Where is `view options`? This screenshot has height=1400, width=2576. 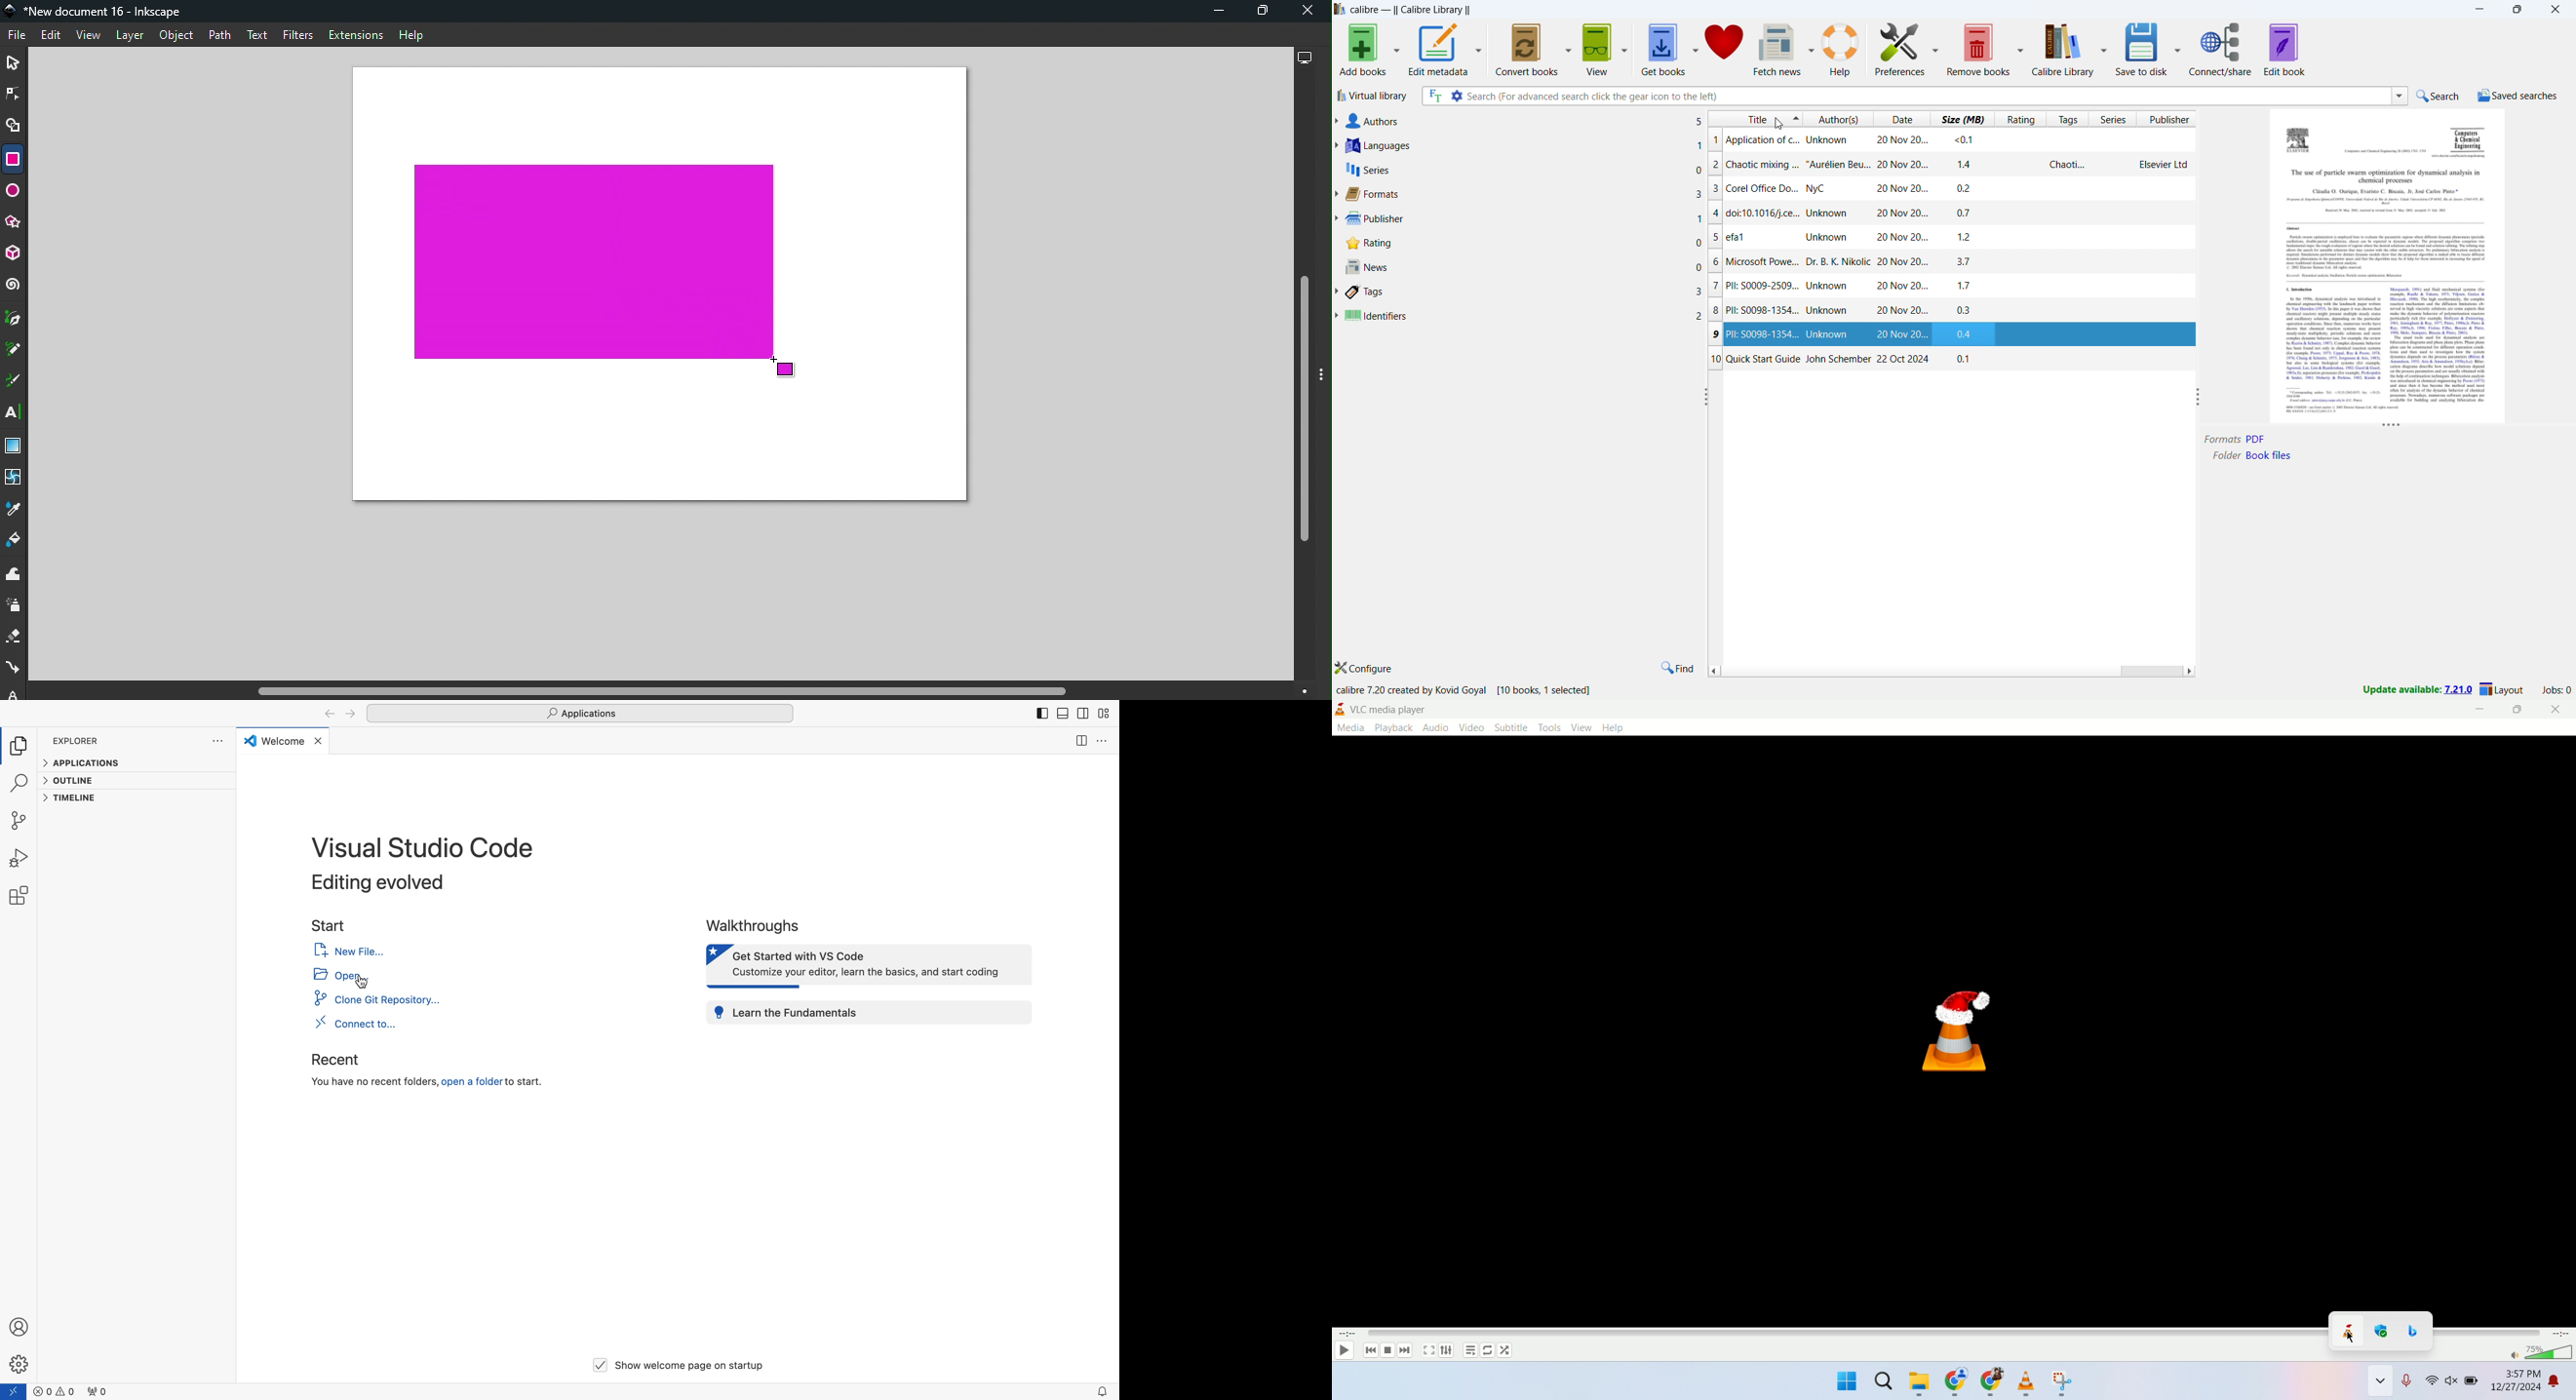
view options is located at coordinates (1624, 50).